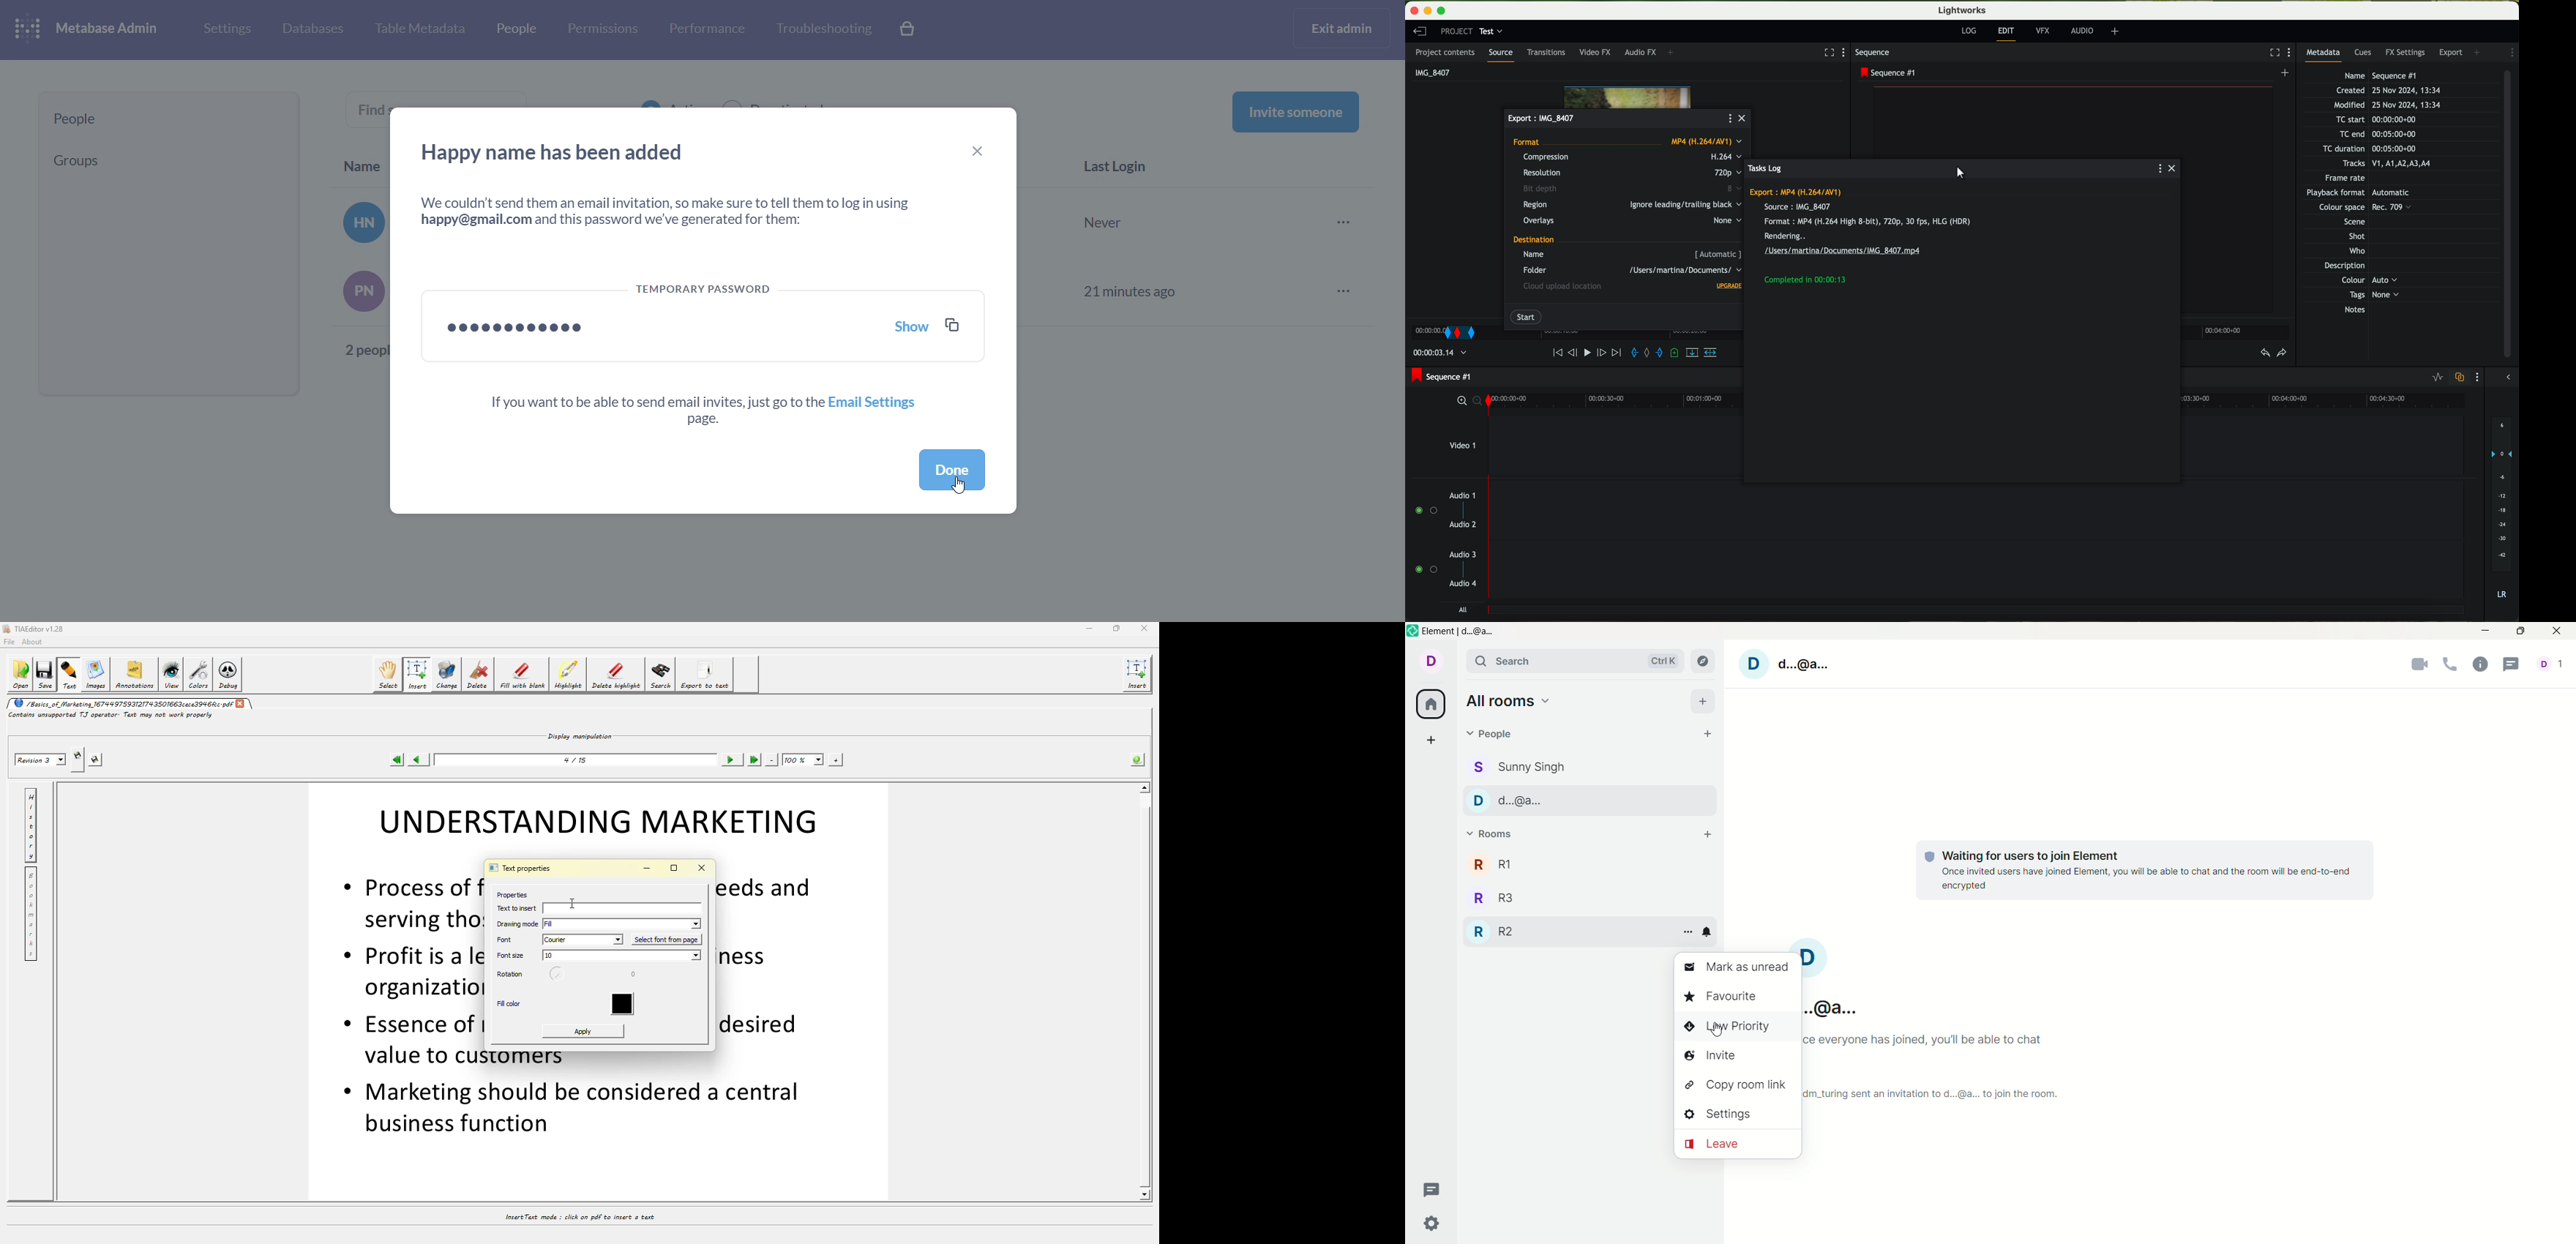 This screenshot has width=2576, height=1260. What do you see at coordinates (1446, 9) in the screenshot?
I see `maximize` at bounding box center [1446, 9].